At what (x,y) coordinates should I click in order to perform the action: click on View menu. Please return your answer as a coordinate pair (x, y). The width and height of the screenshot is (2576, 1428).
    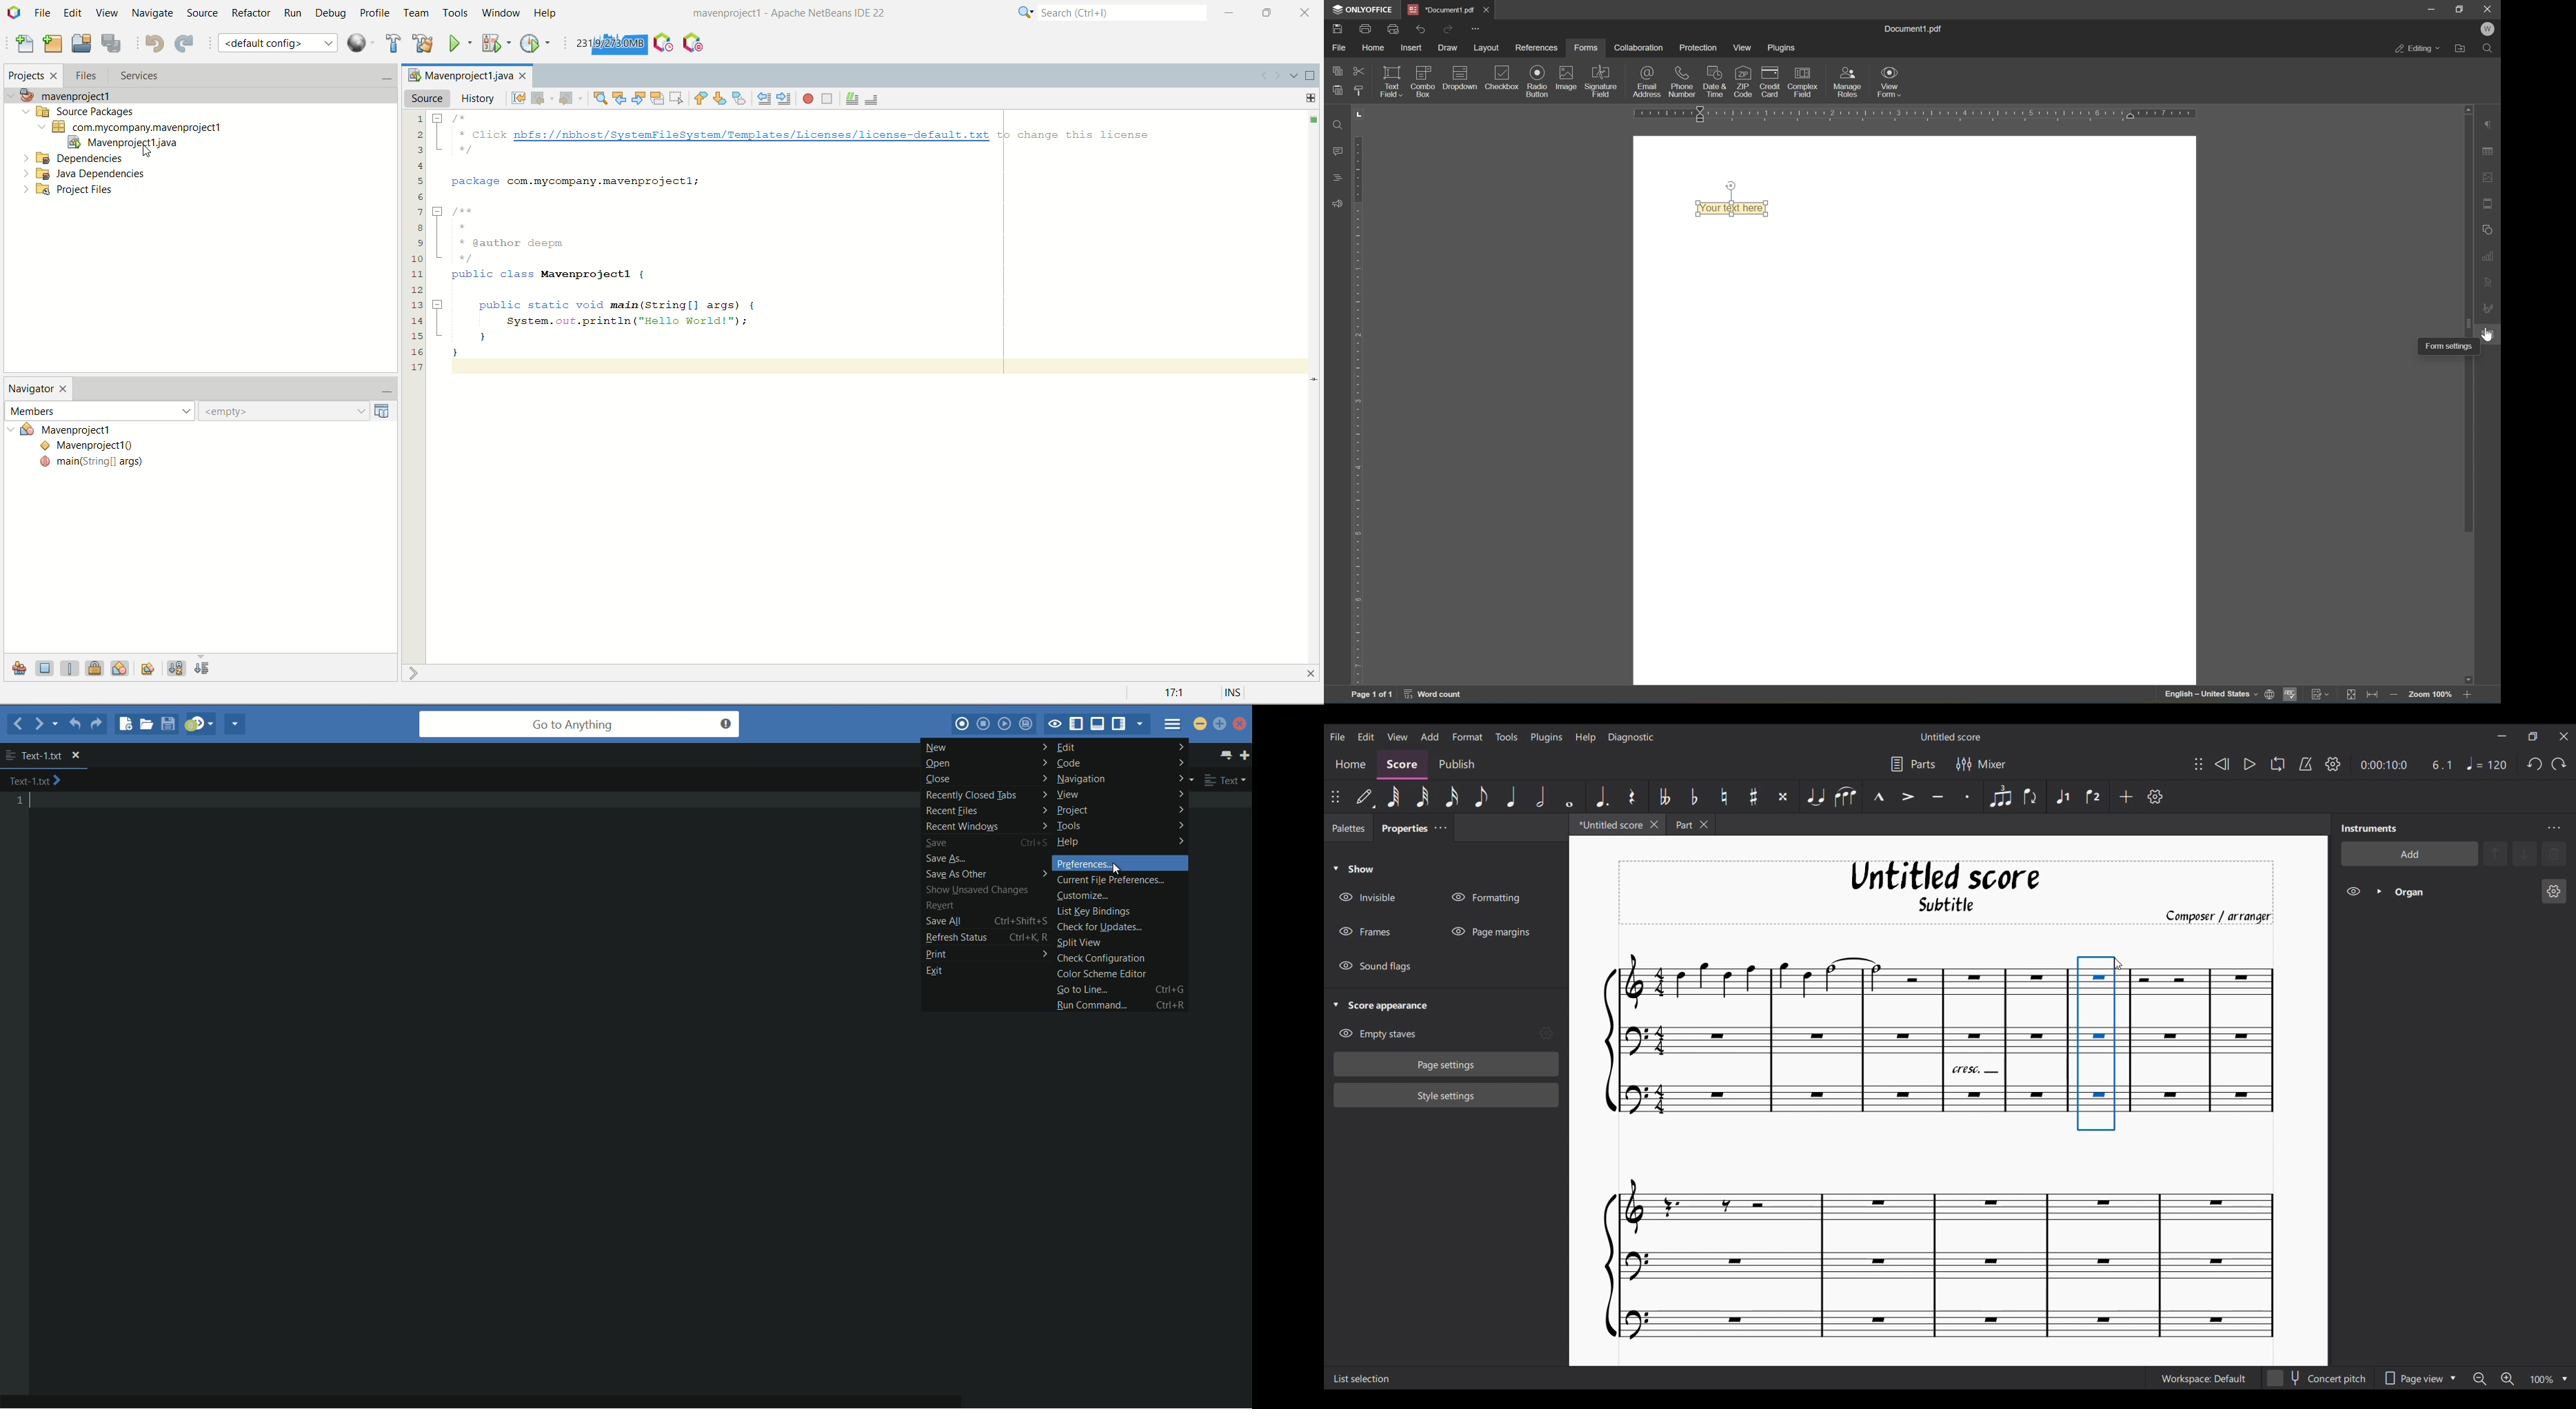
    Looking at the image, I should click on (1398, 736).